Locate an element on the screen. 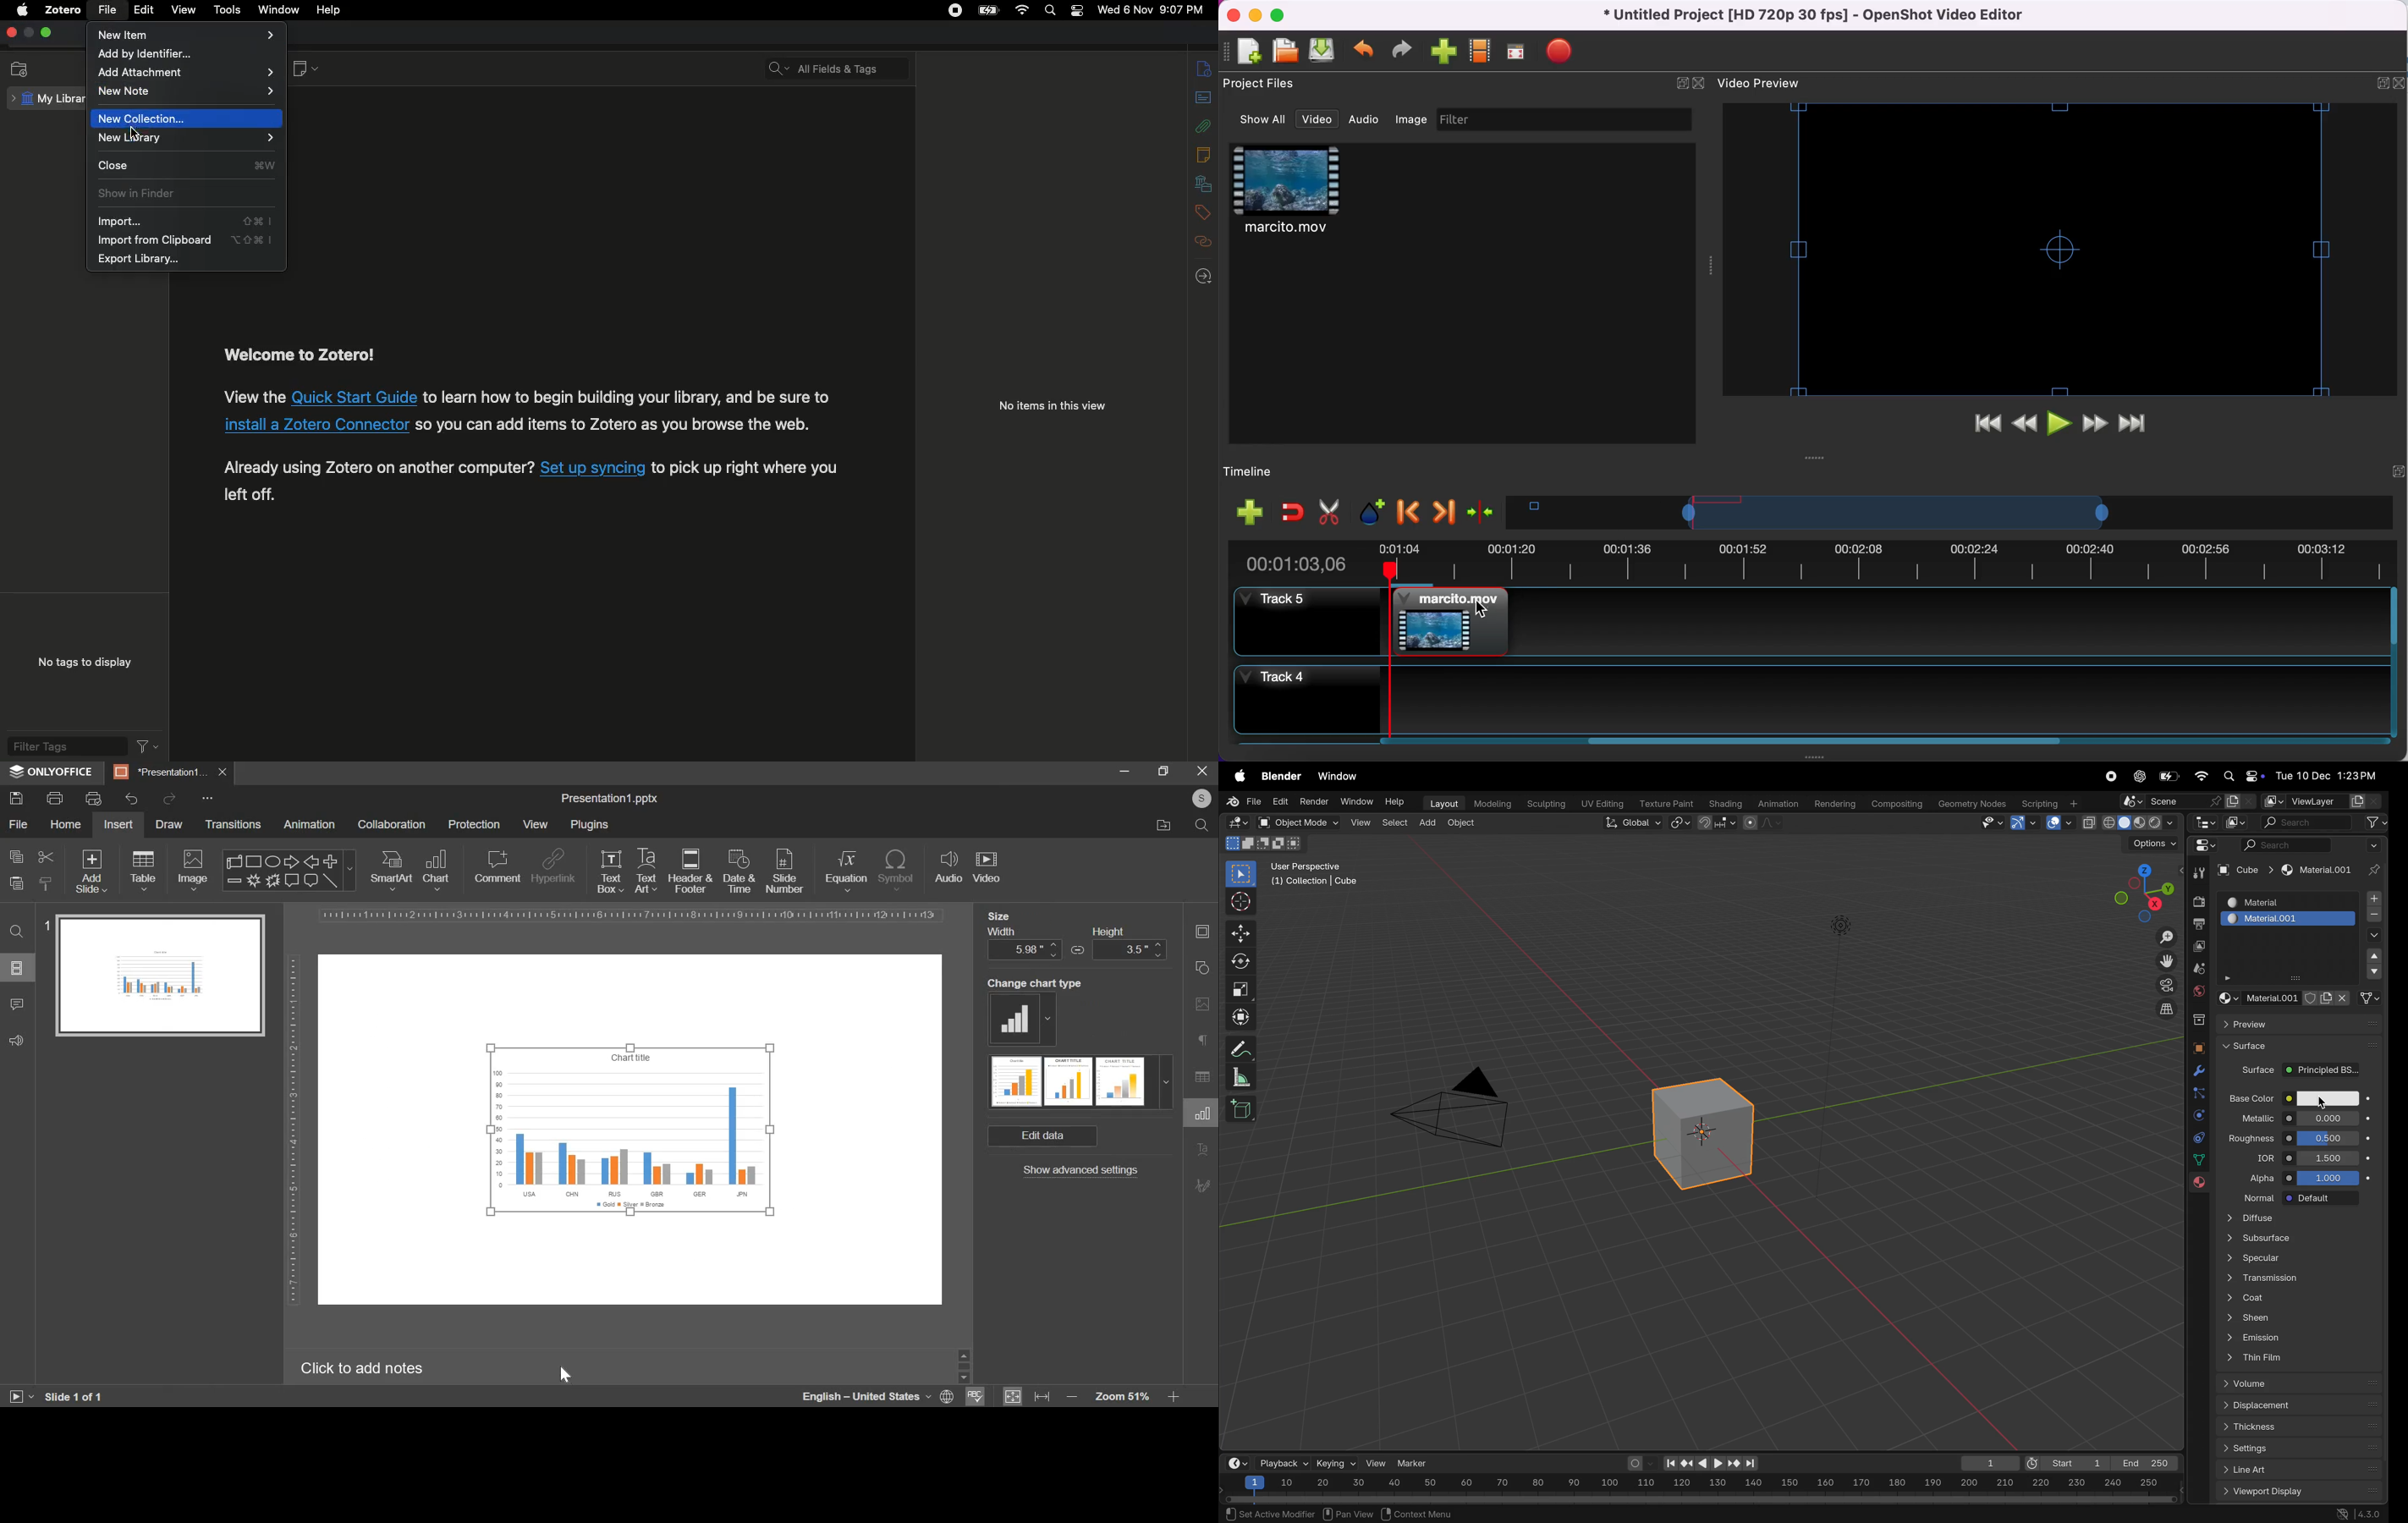 The image size is (2408, 1540). View the is located at coordinates (253, 396).